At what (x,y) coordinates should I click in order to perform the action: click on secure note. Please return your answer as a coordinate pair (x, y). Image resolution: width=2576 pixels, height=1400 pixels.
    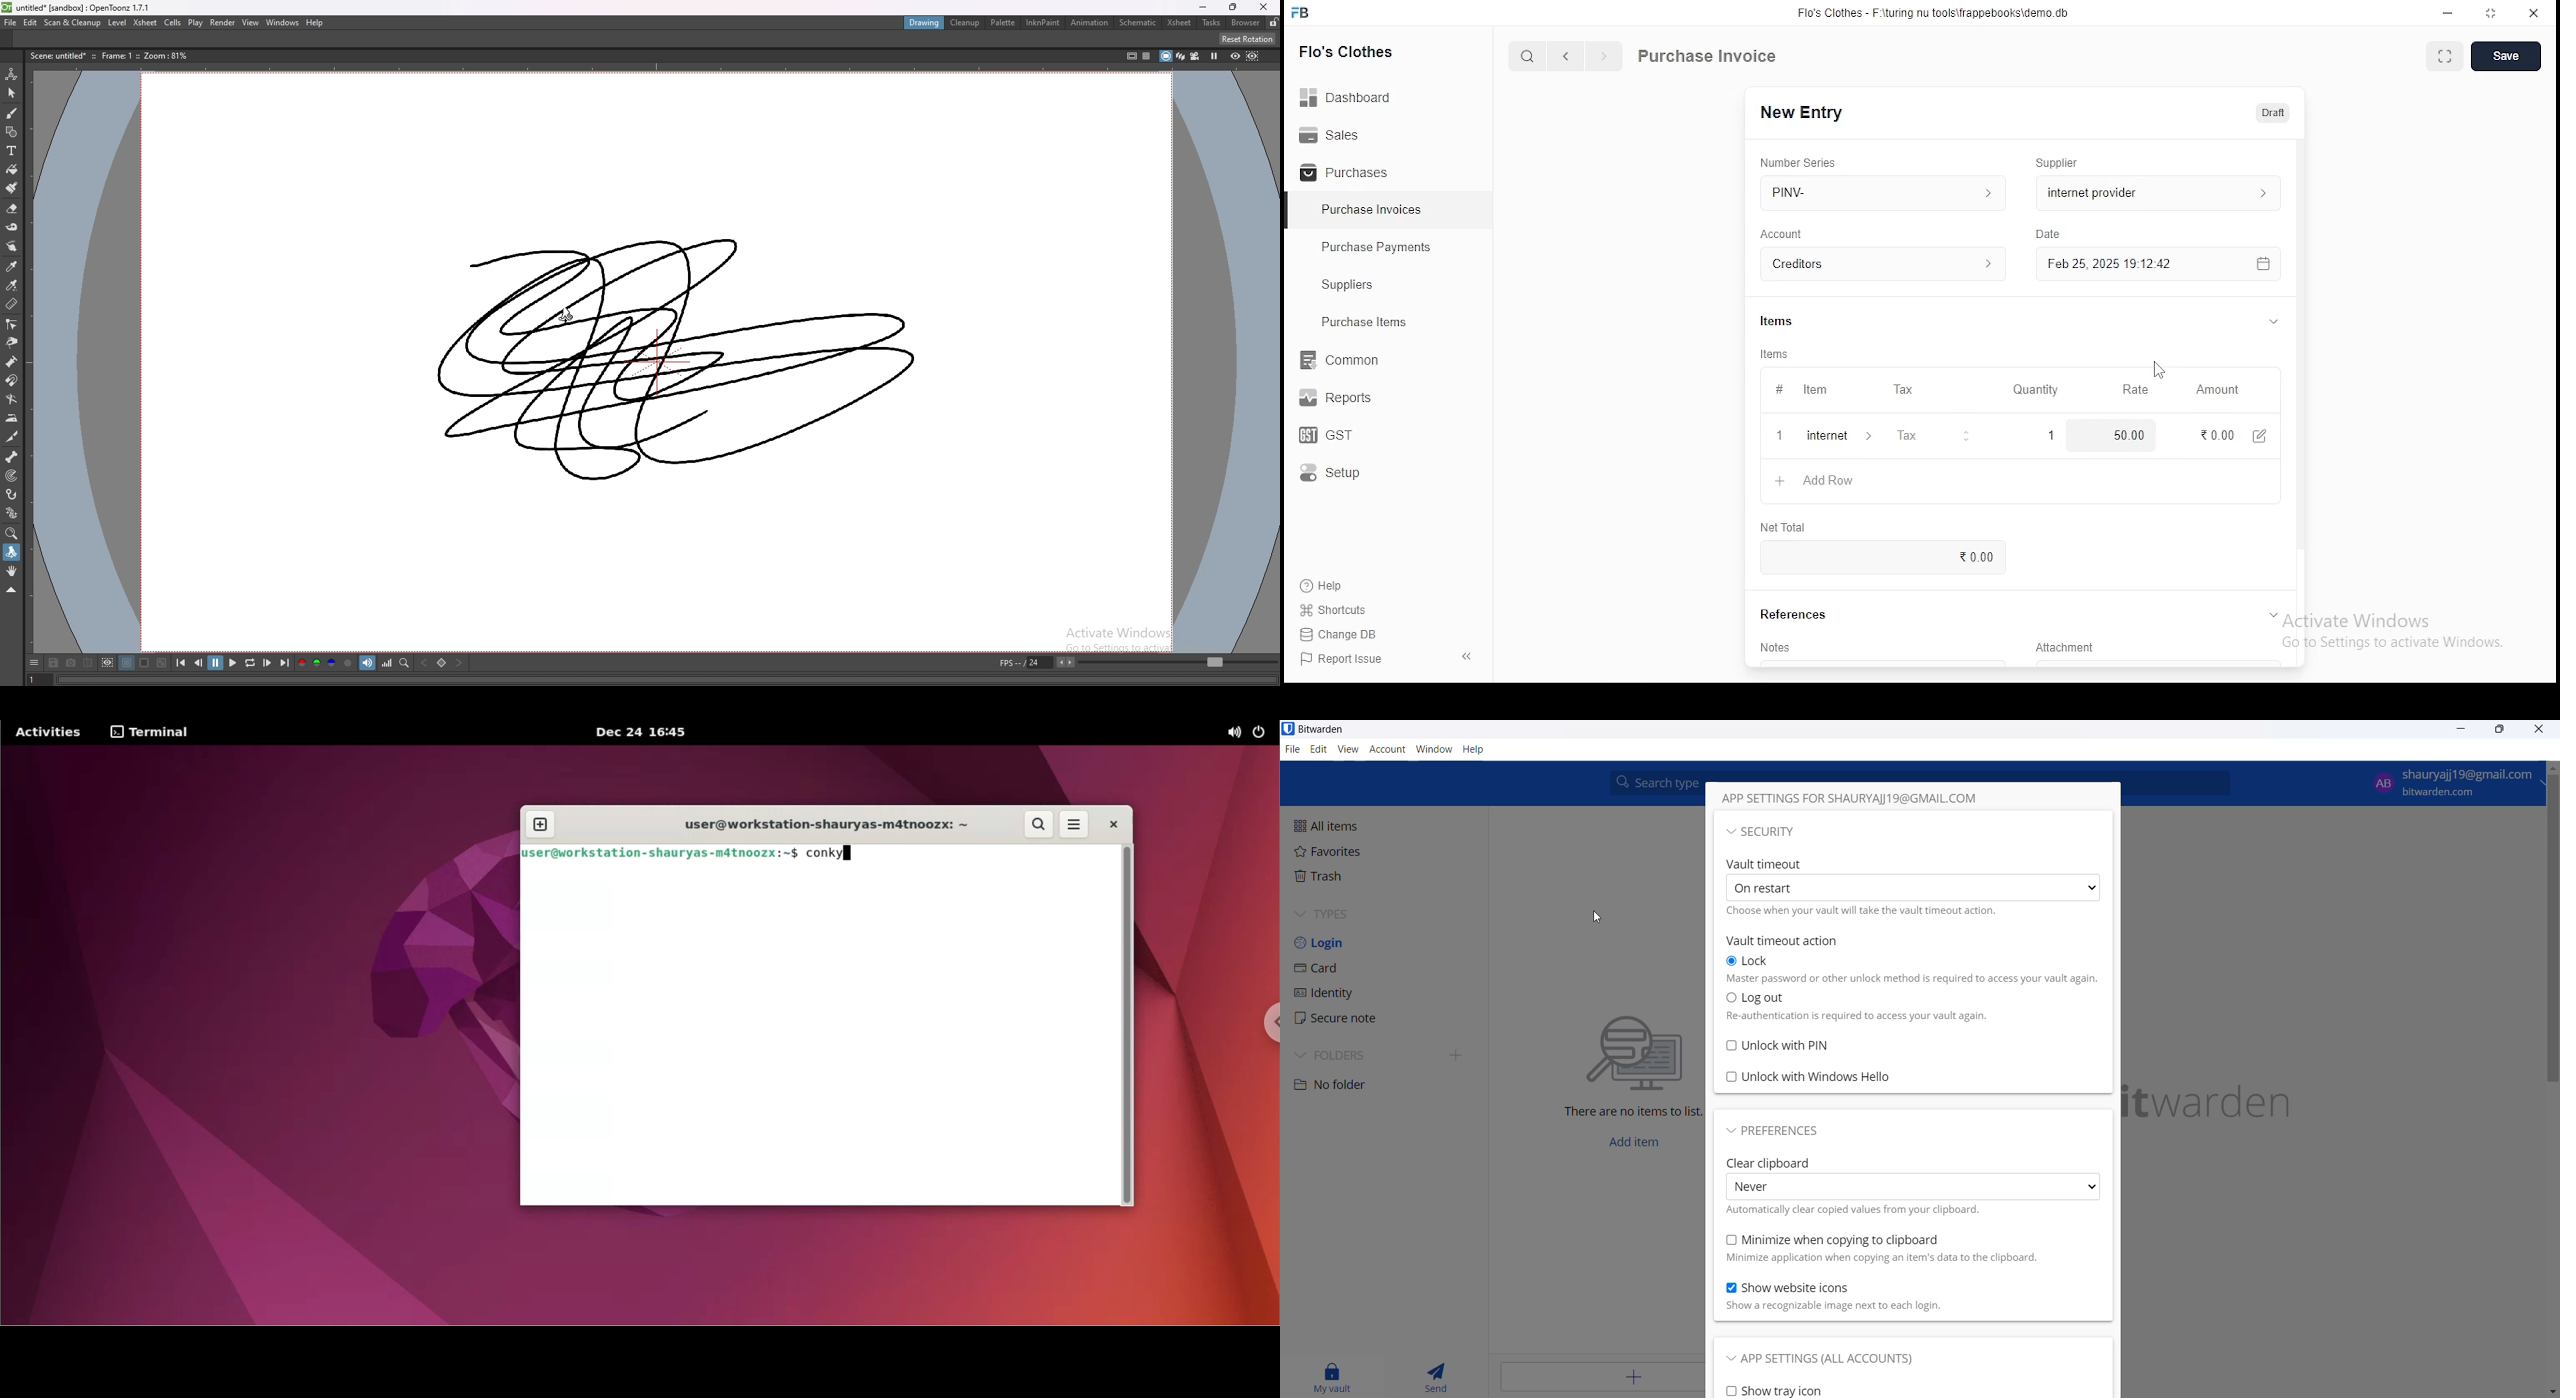
    Looking at the image, I should click on (1385, 1019).